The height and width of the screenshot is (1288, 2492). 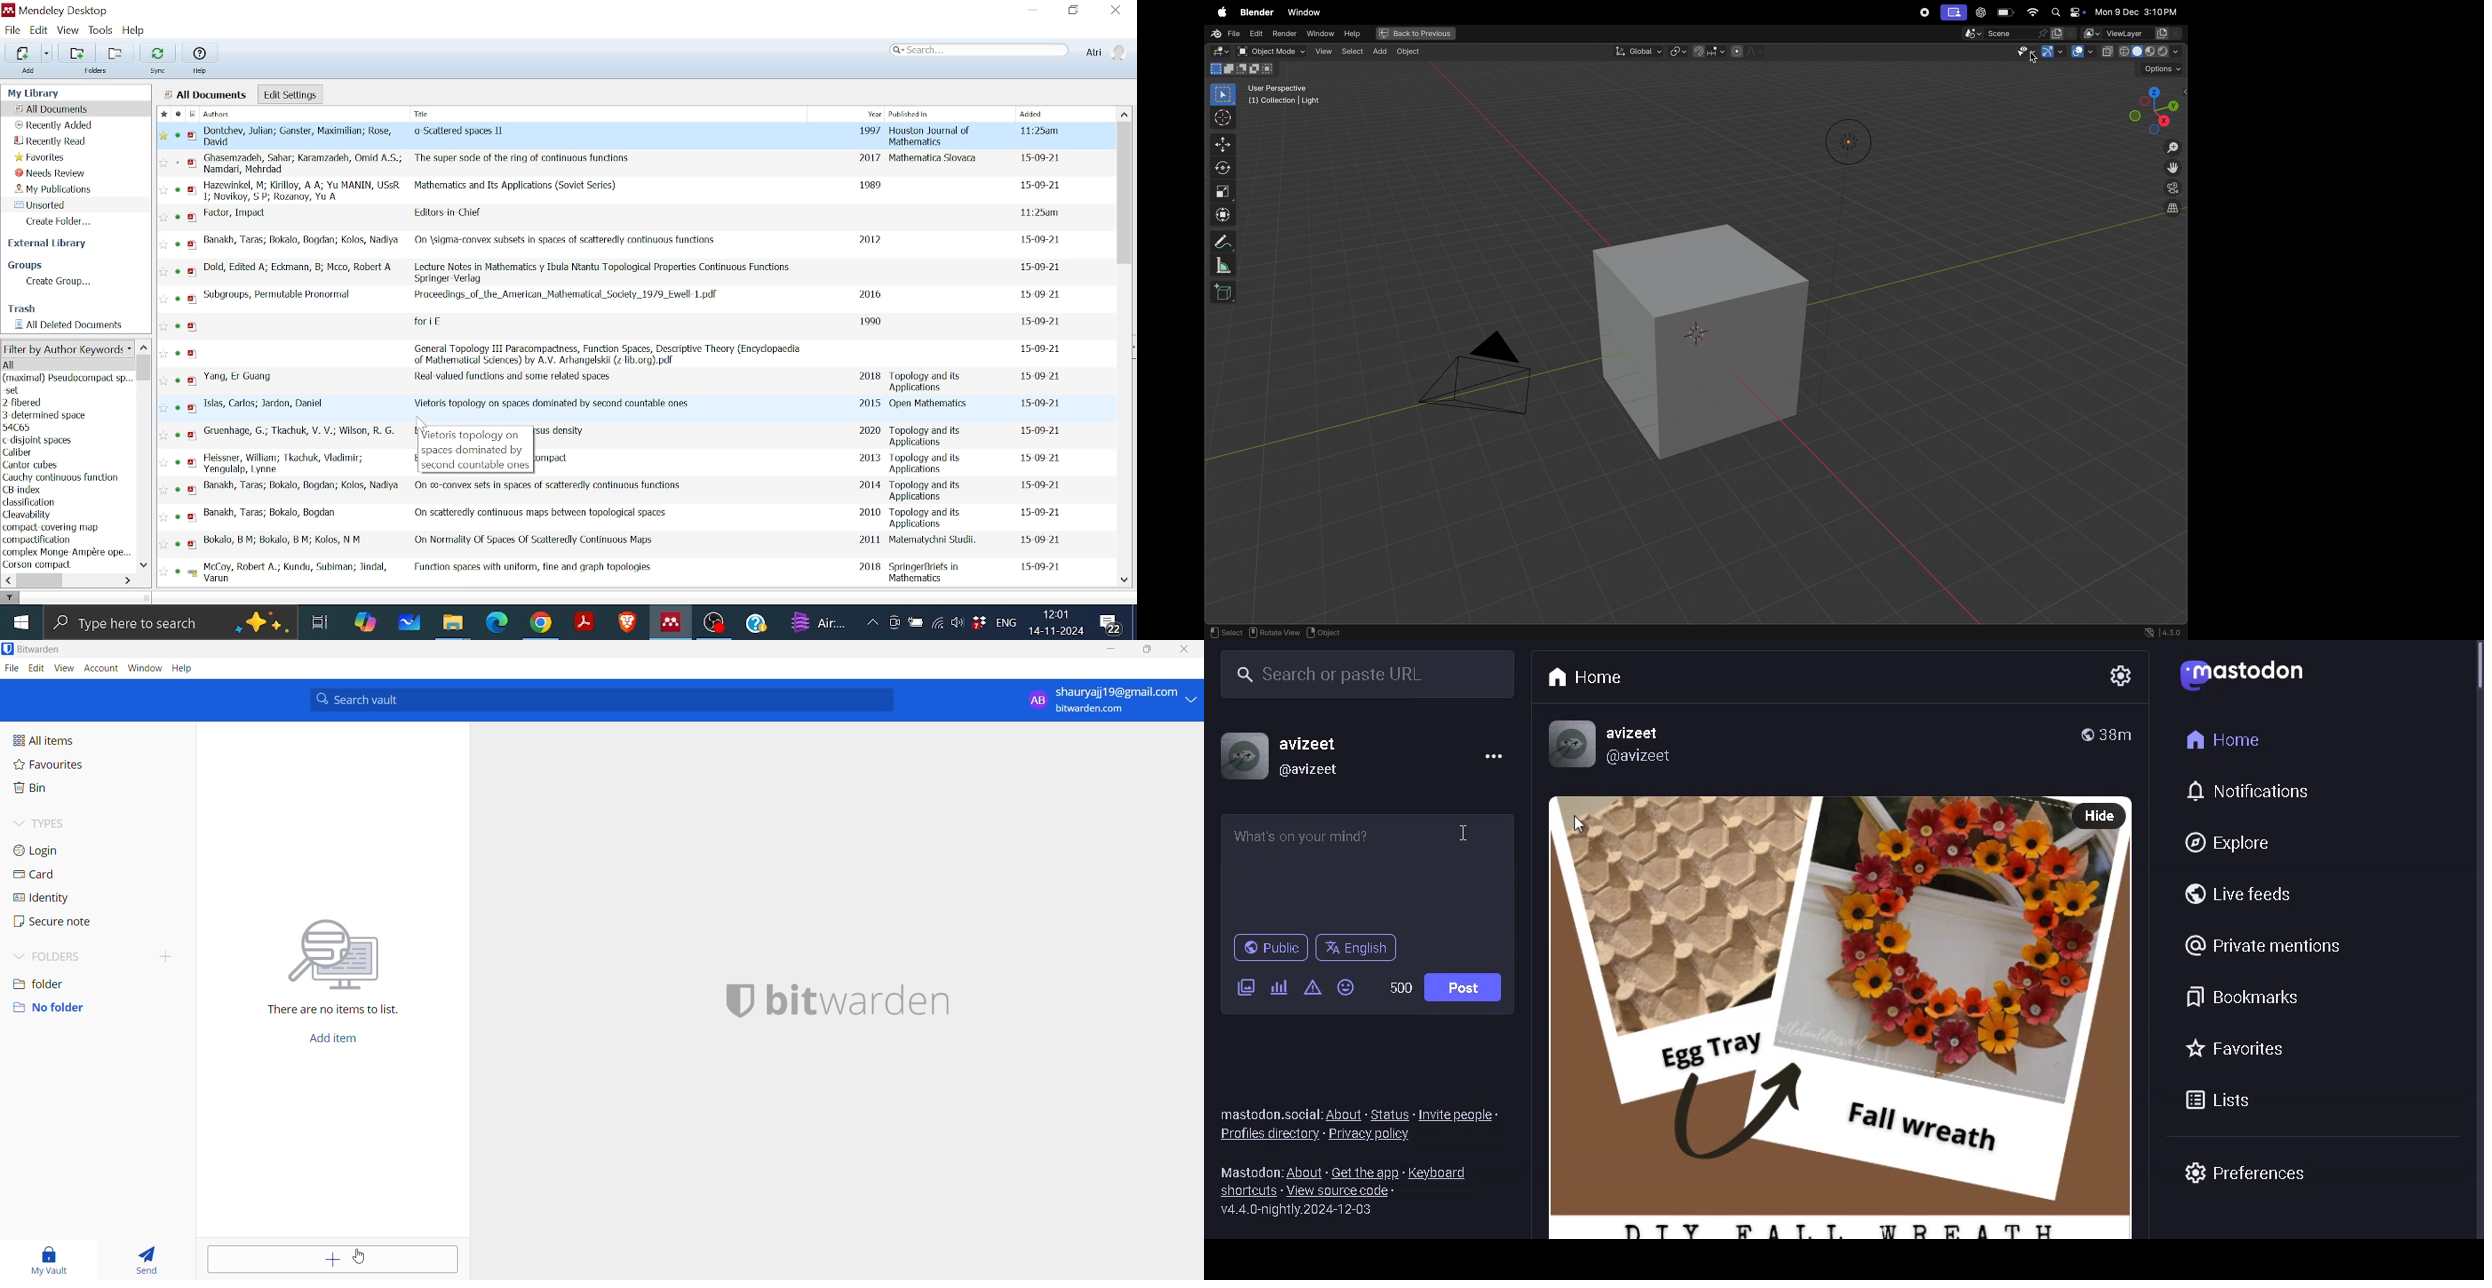 What do you see at coordinates (50, 1257) in the screenshot?
I see `my vault` at bounding box center [50, 1257].